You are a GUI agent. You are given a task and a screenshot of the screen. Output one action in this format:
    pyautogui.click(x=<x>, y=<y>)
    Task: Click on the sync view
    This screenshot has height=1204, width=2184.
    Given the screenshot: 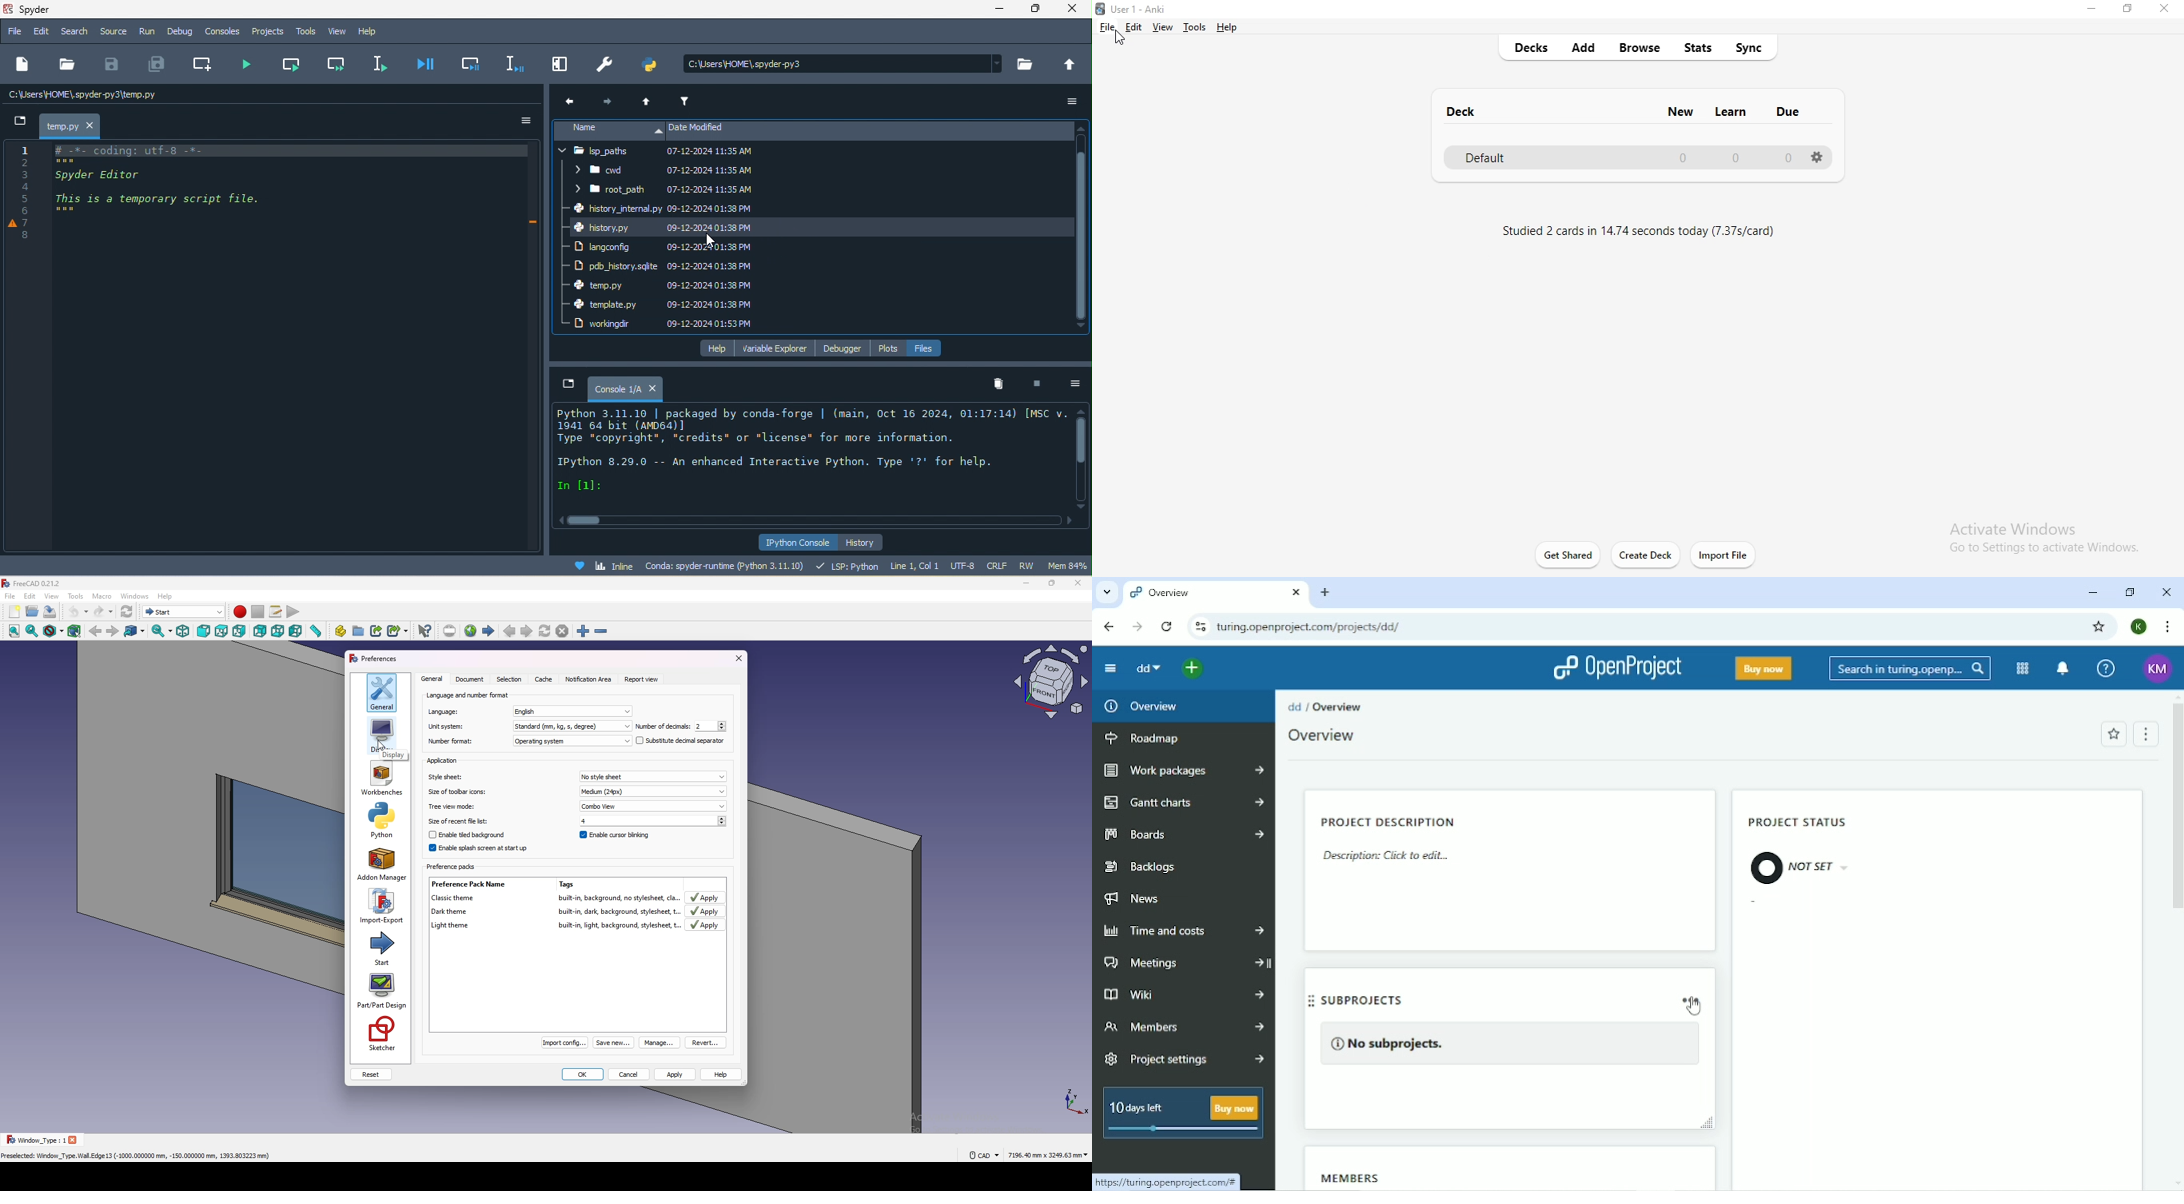 What is the action you would take?
    pyautogui.click(x=162, y=631)
    